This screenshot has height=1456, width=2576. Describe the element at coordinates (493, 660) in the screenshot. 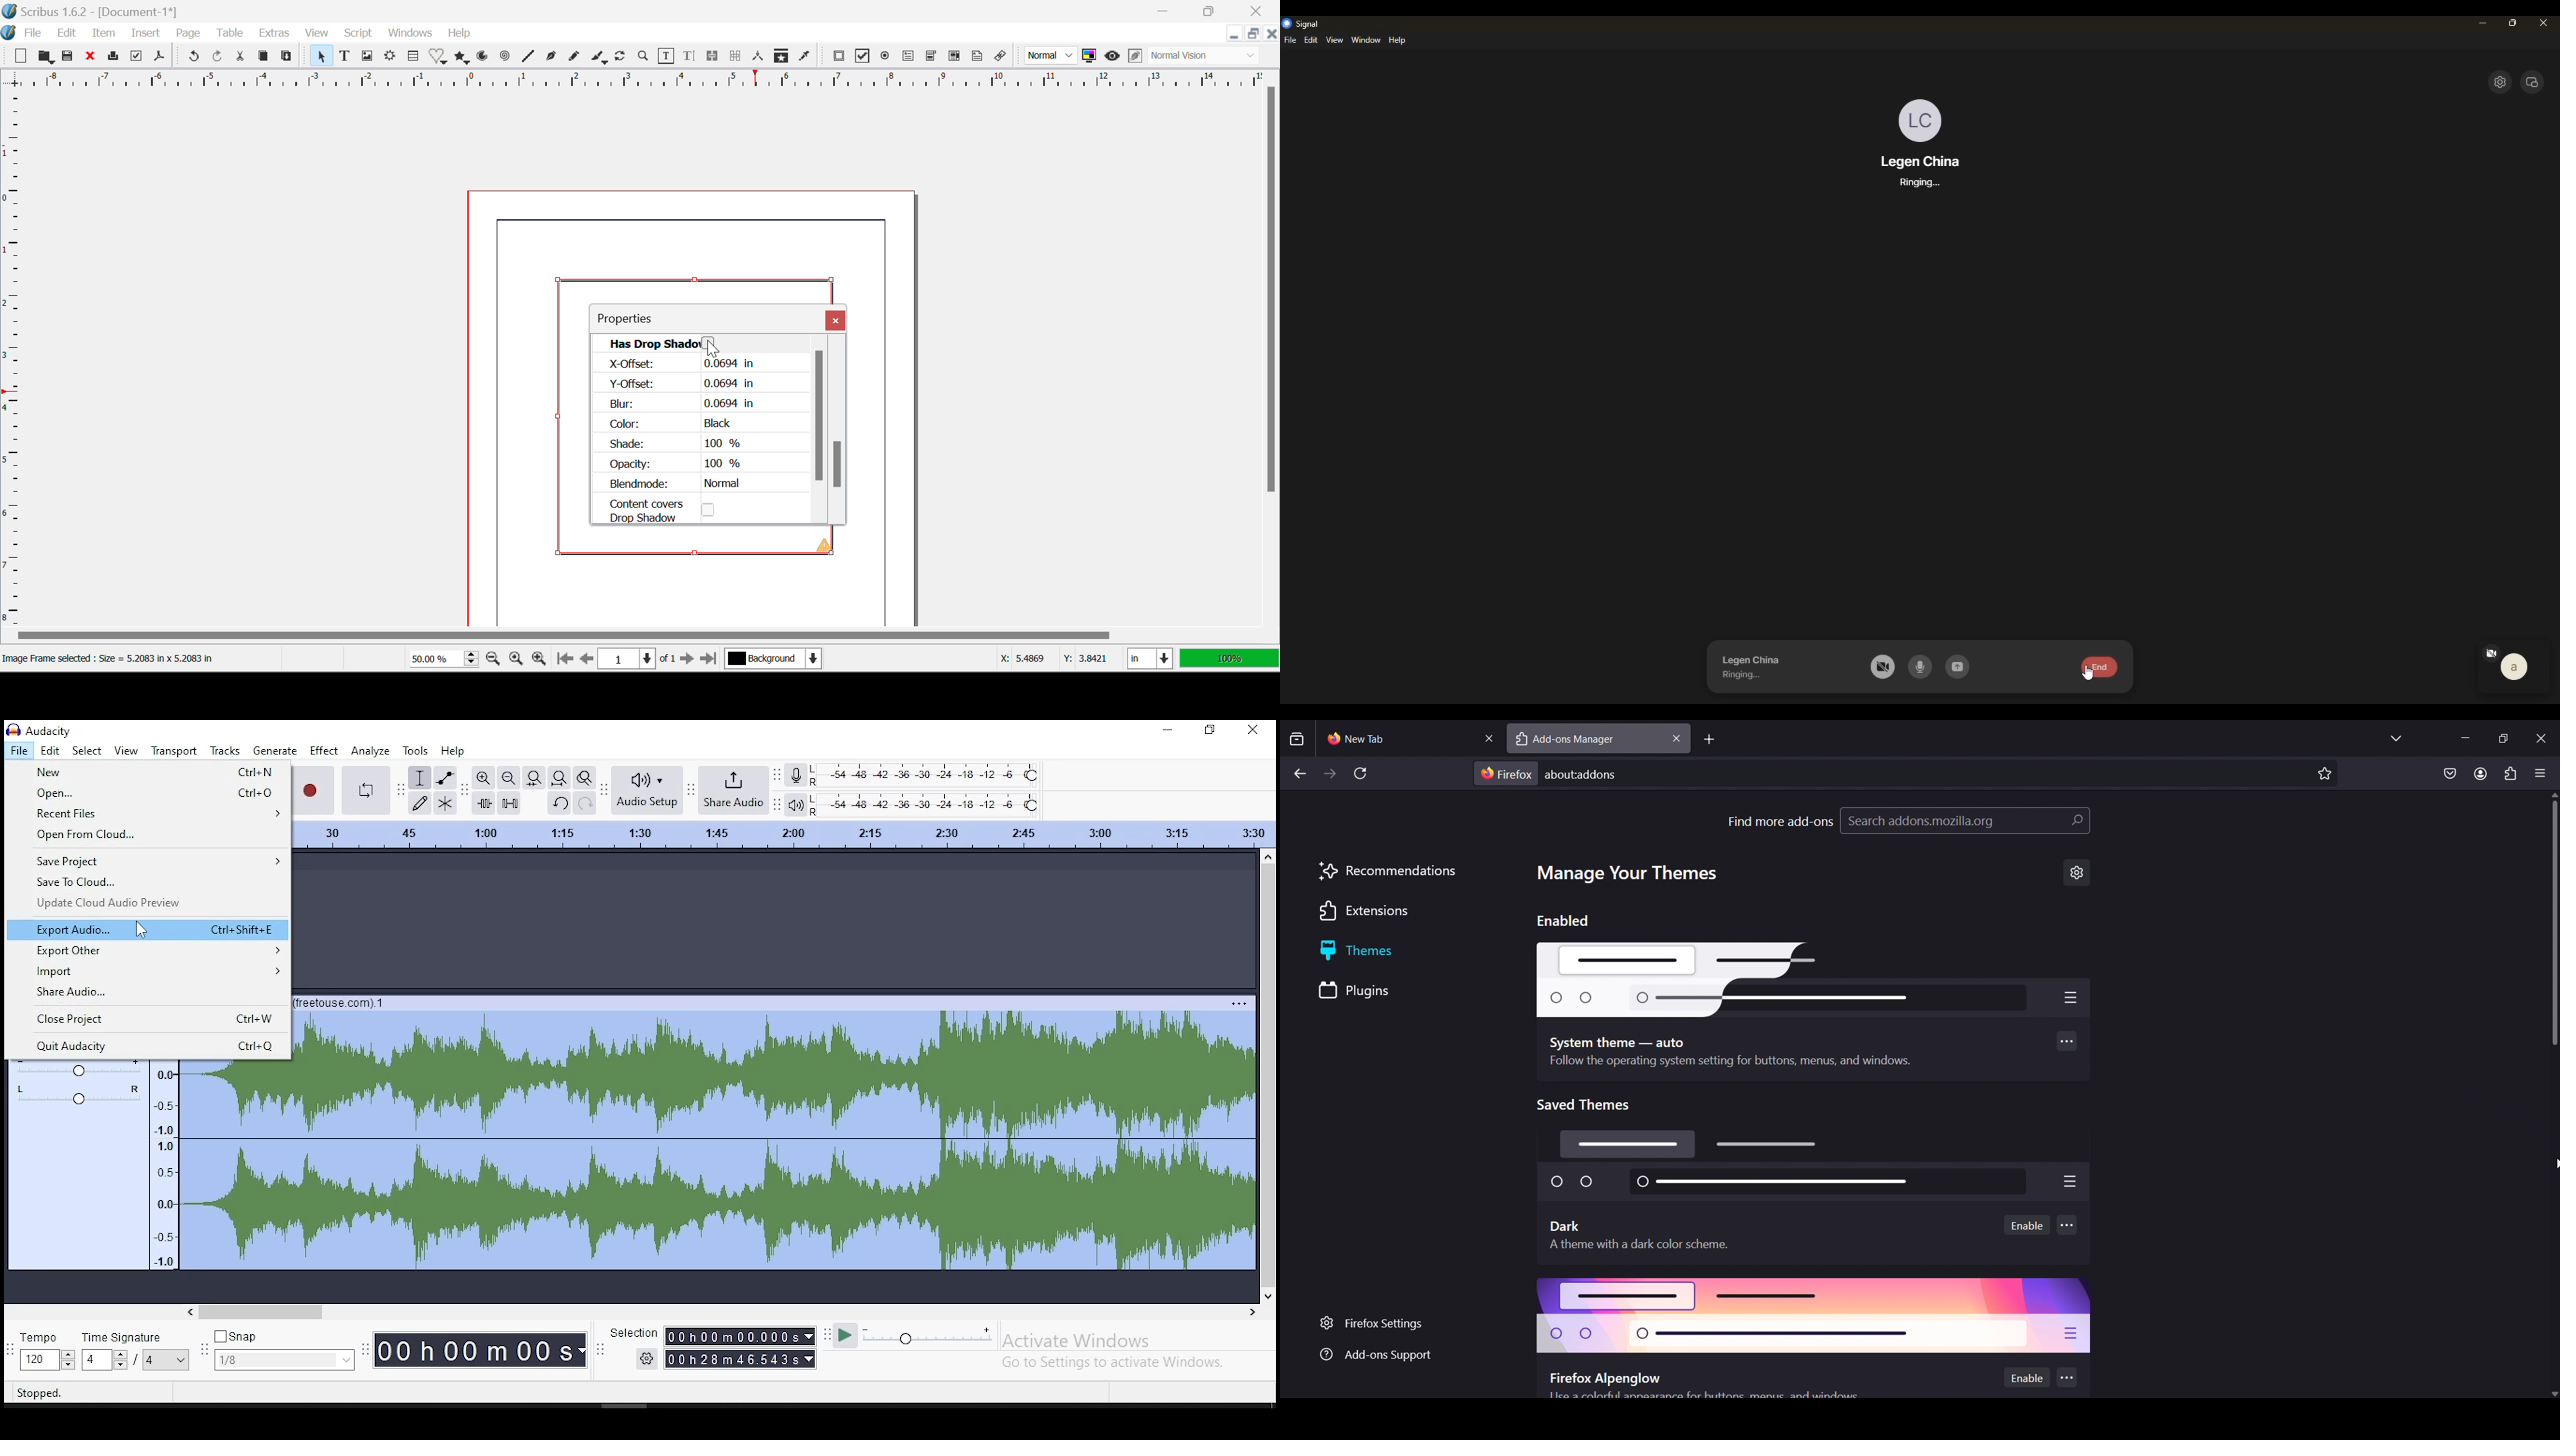

I see `Zoom out` at that location.